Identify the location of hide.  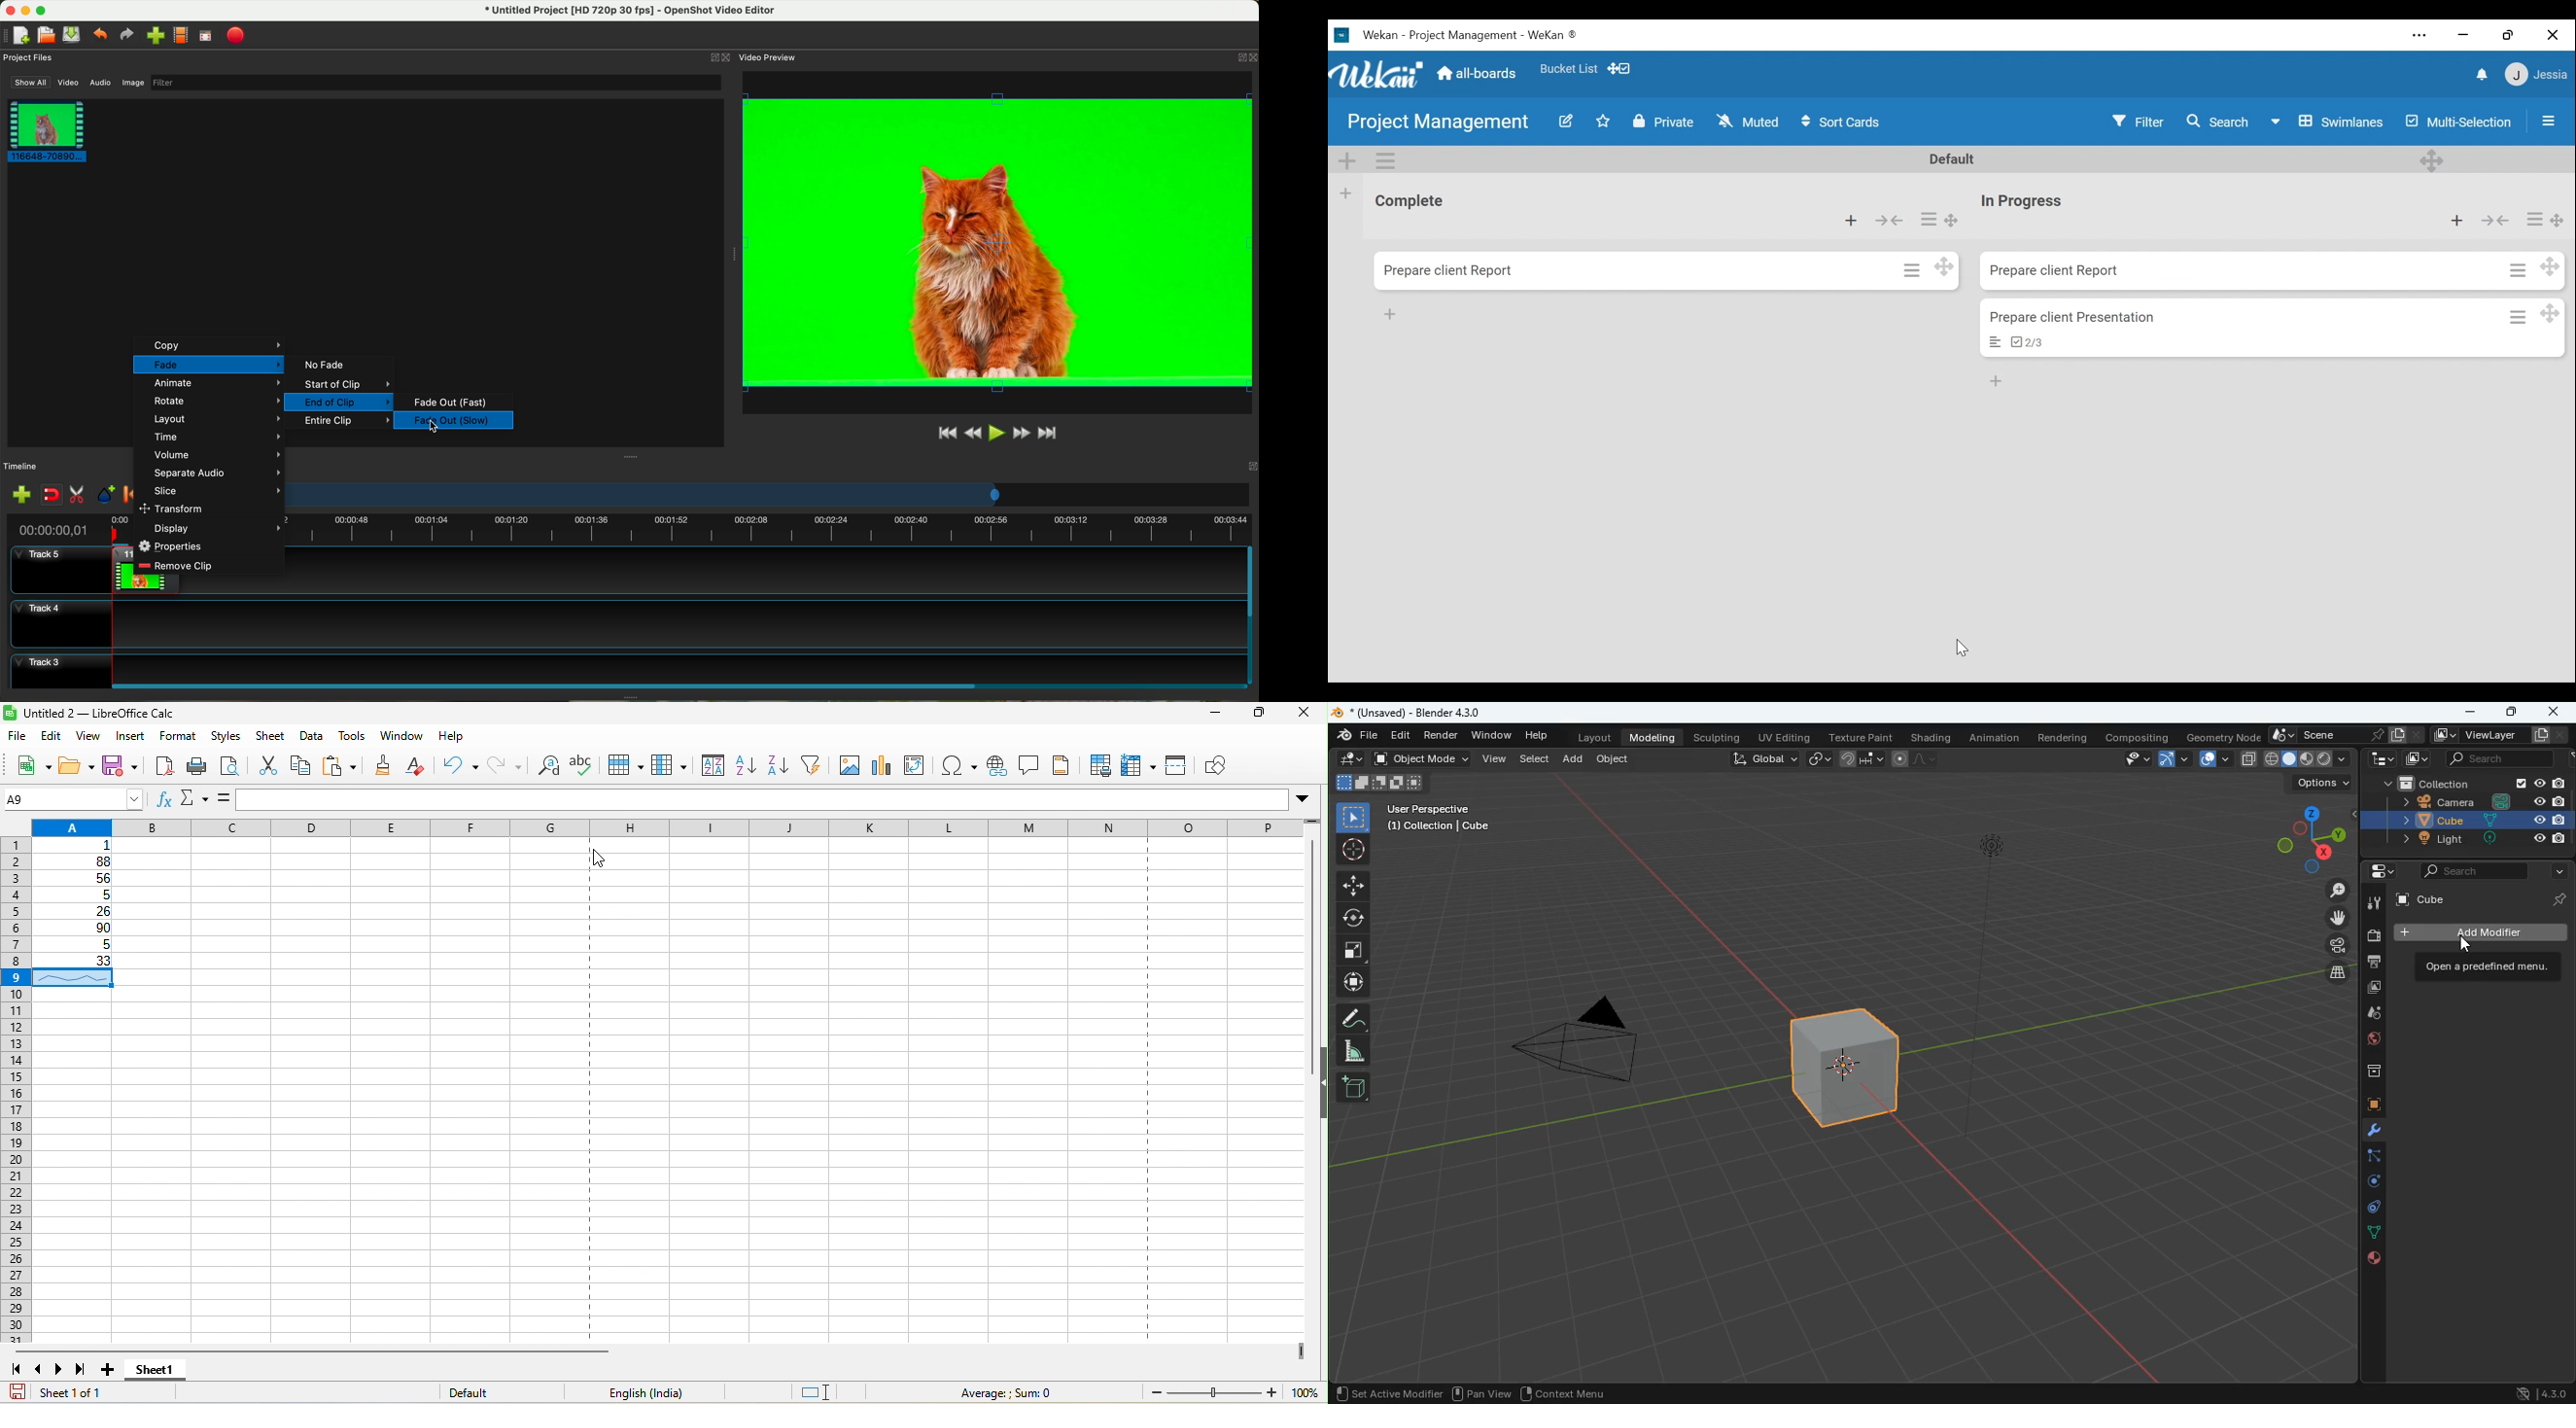
(1319, 1084).